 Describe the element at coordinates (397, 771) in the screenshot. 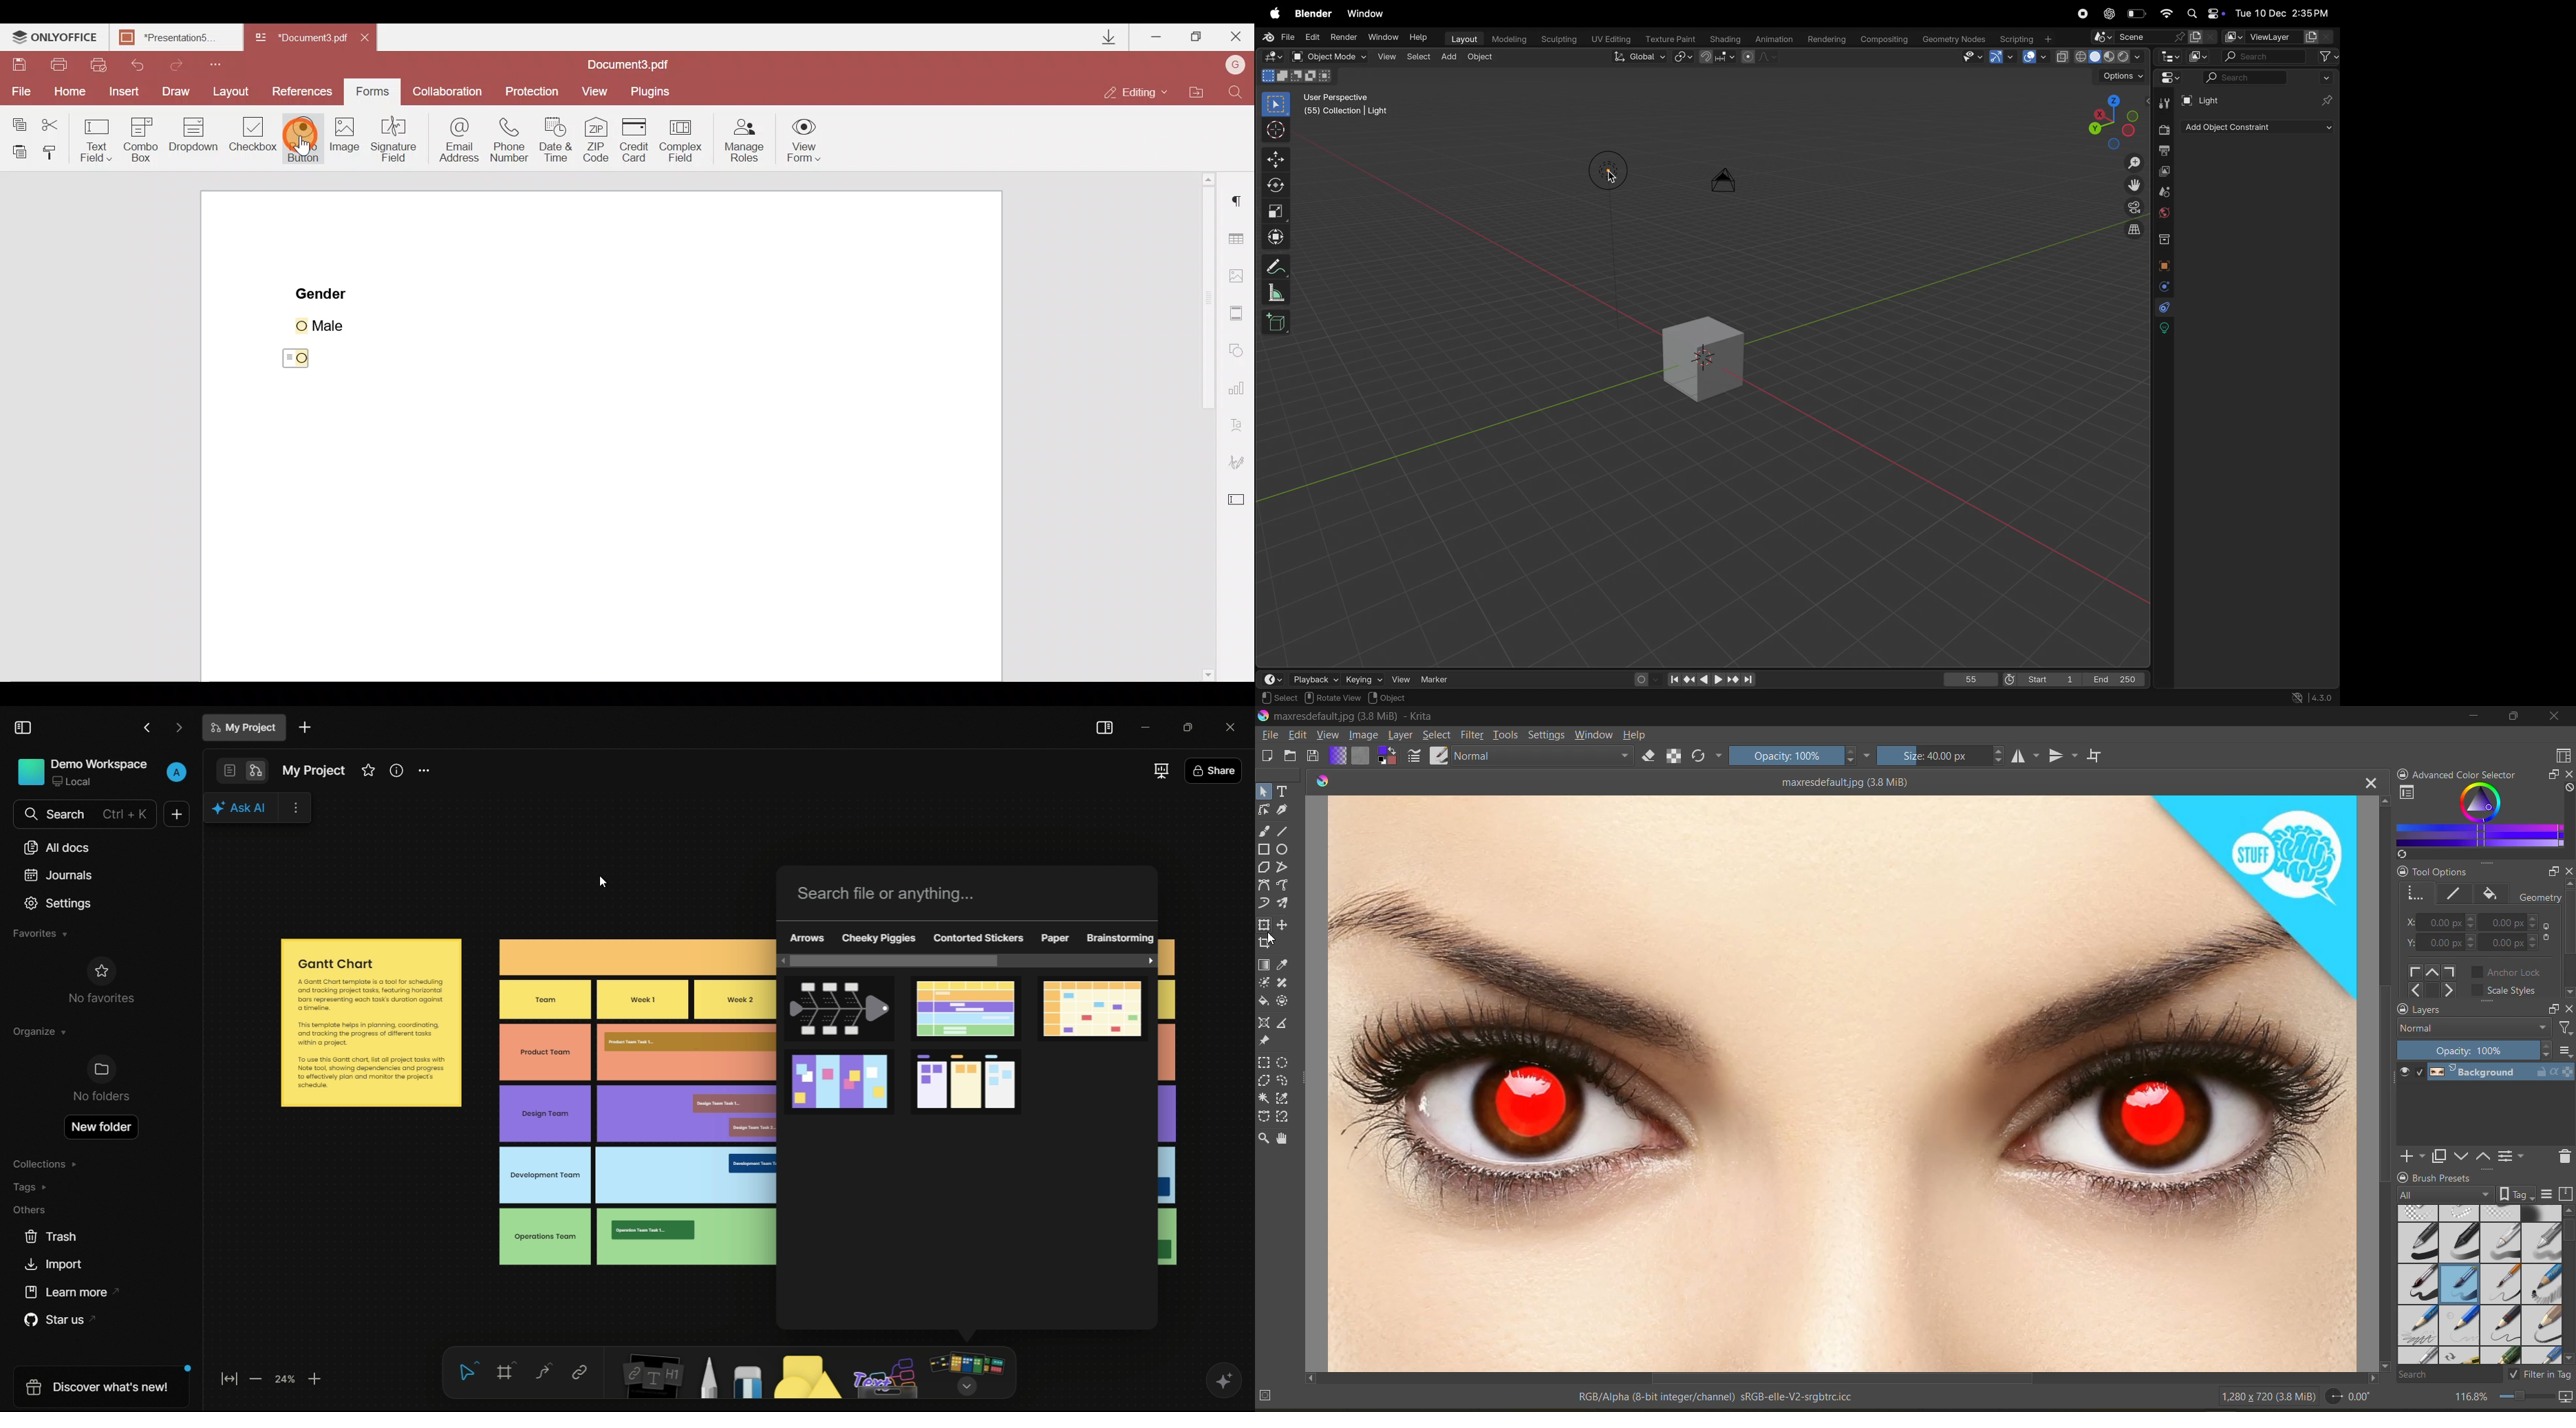

I see `information` at that location.